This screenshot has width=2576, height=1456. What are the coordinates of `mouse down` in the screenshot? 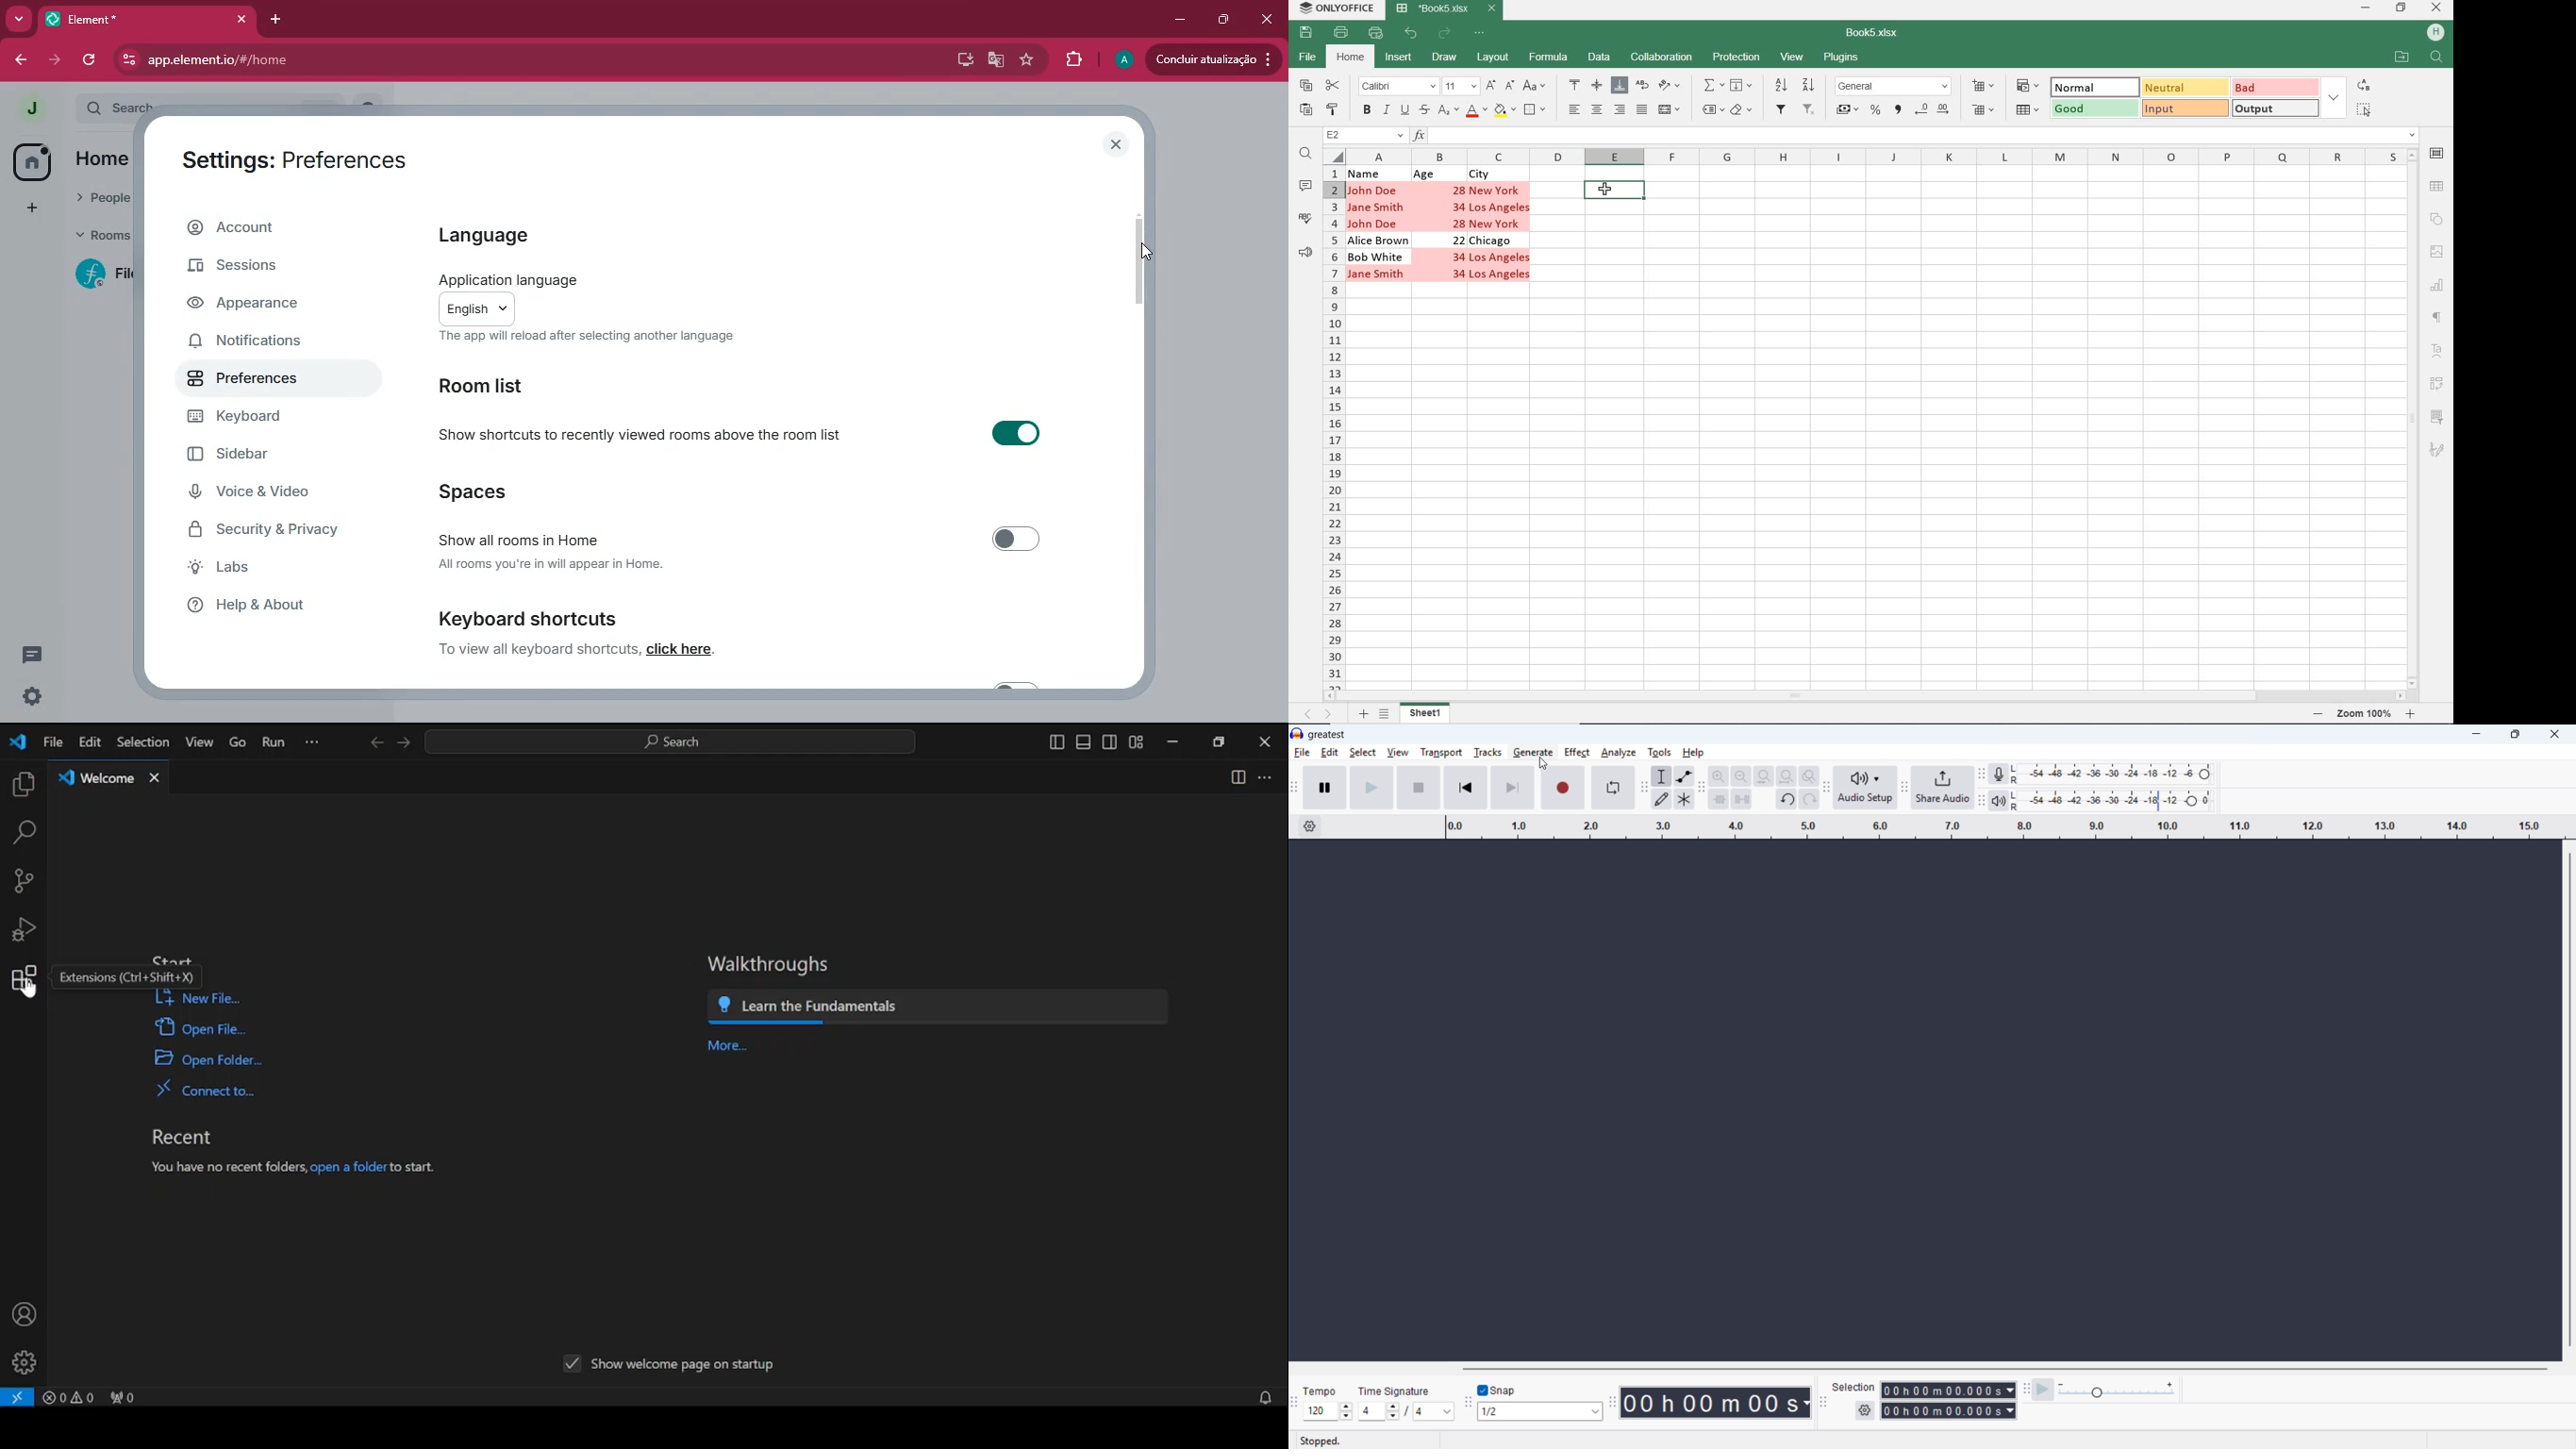 It's located at (1147, 252).